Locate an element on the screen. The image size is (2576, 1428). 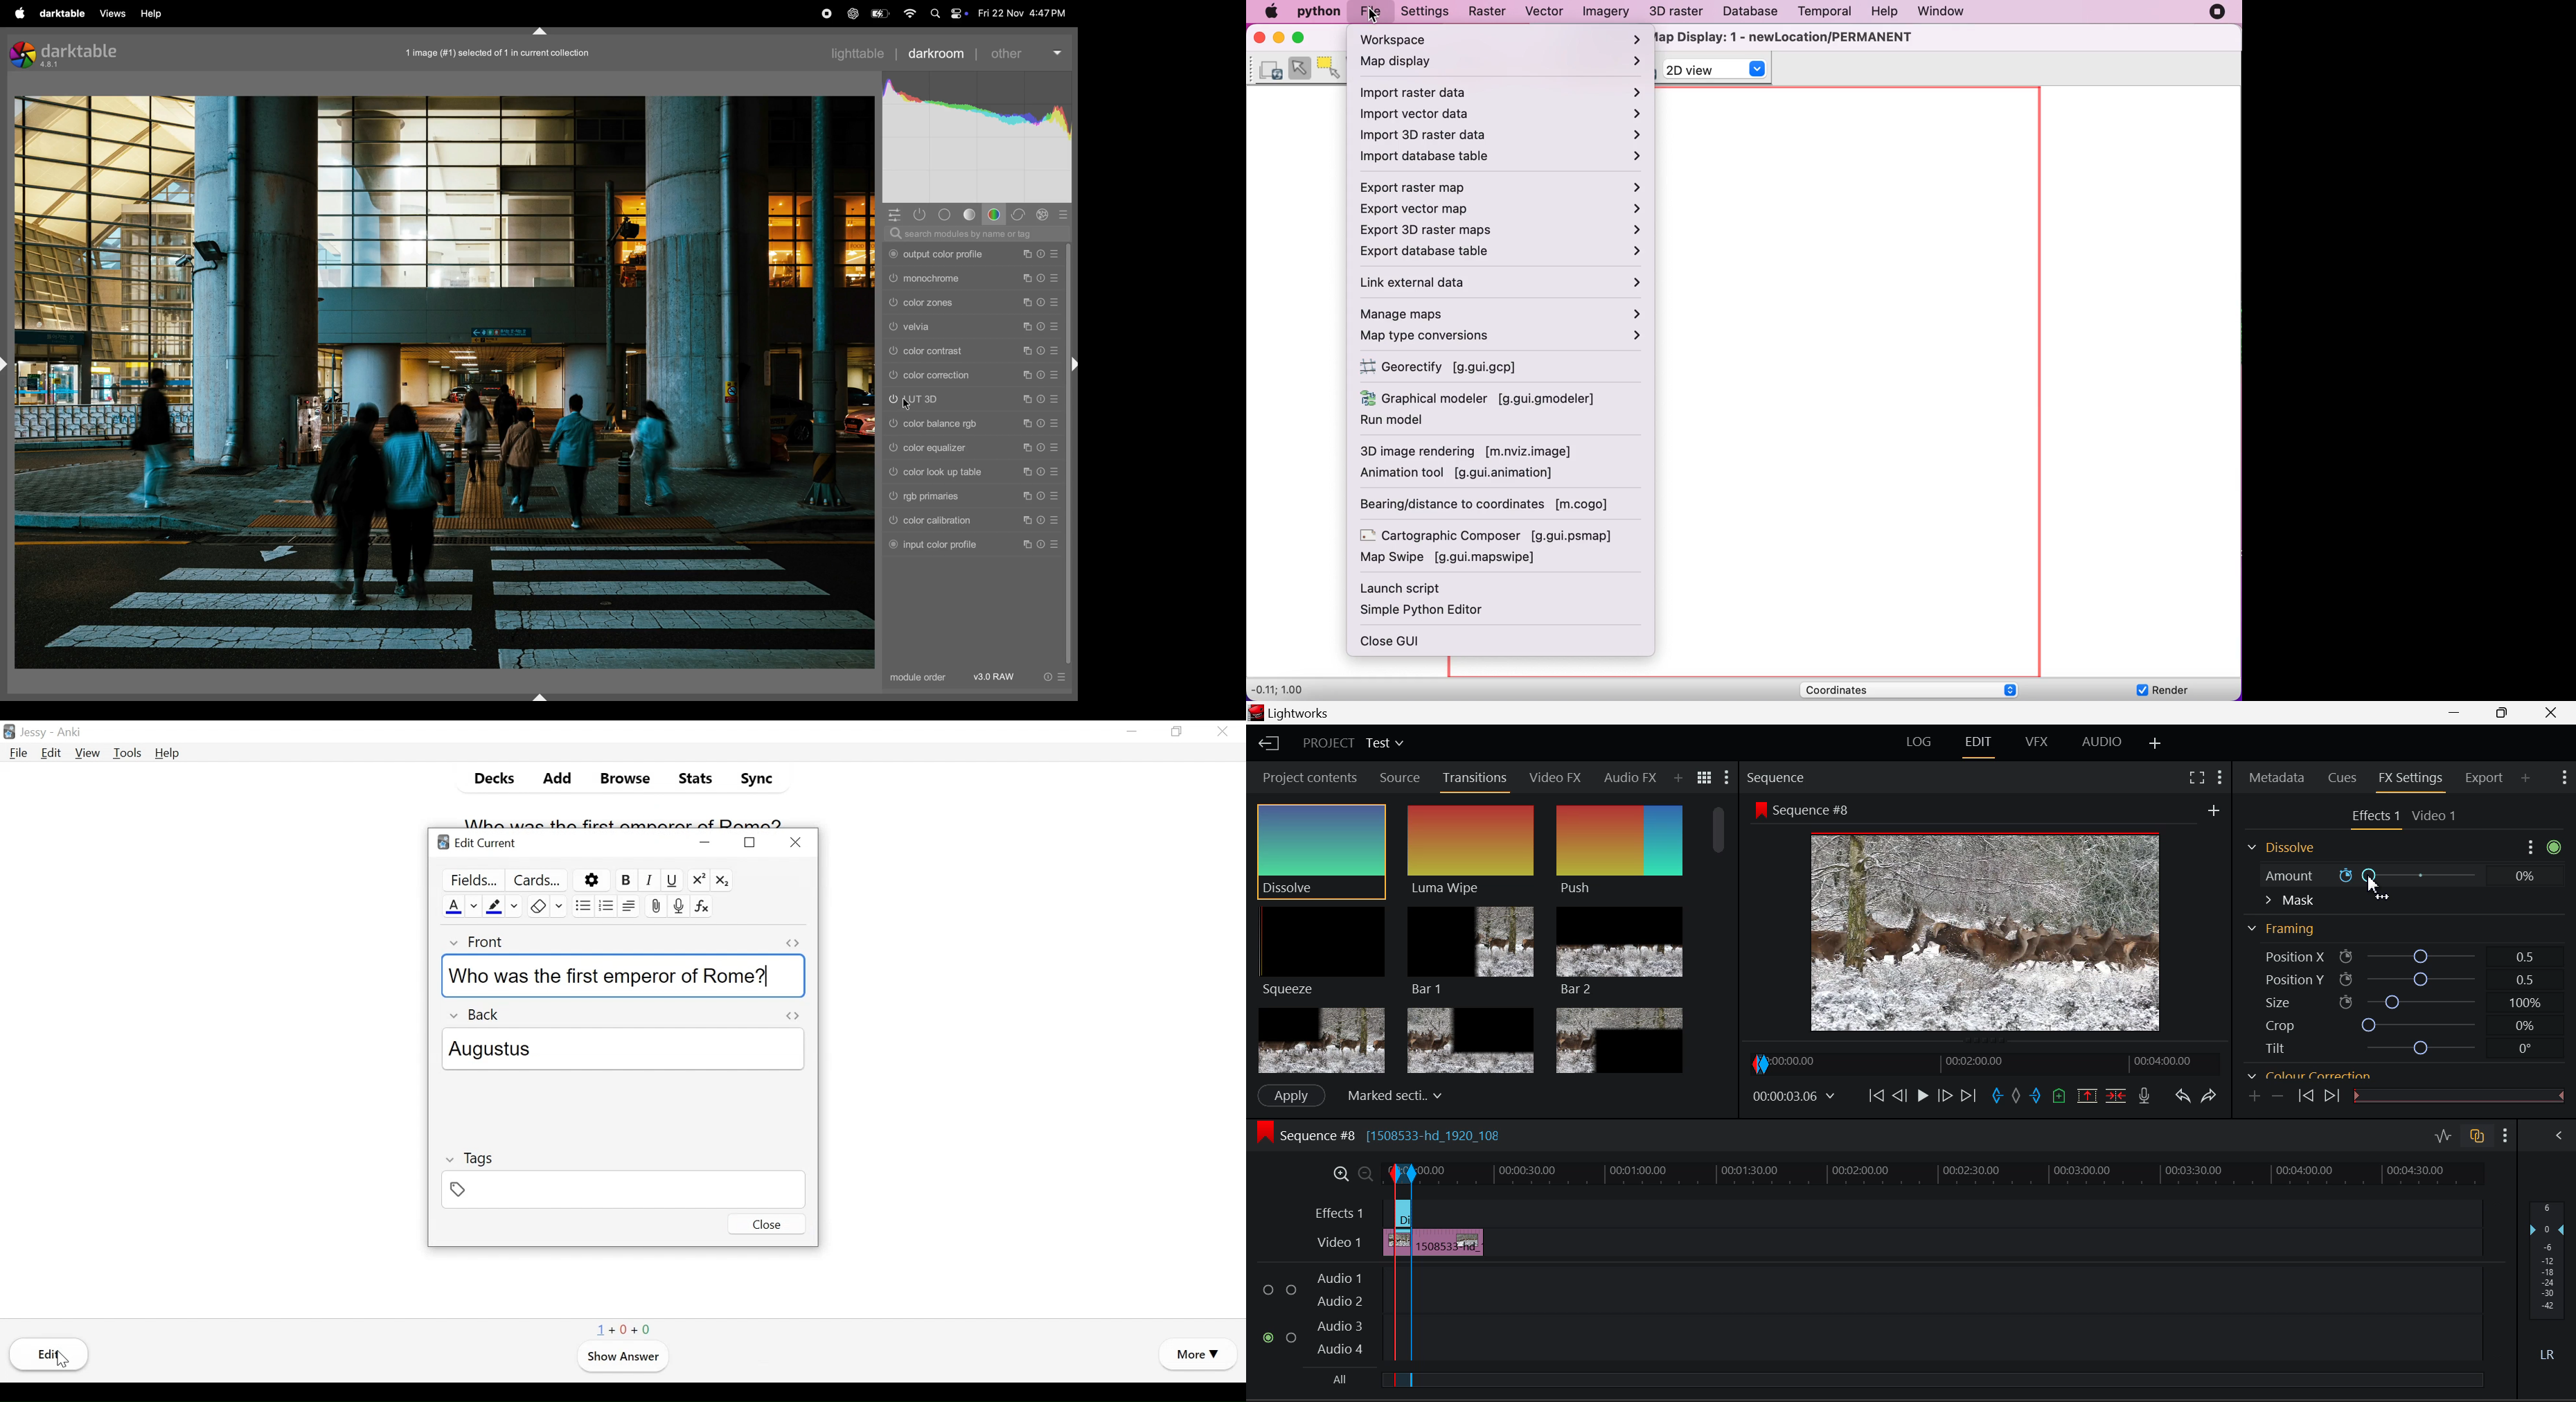
Tags is located at coordinates (473, 1157).